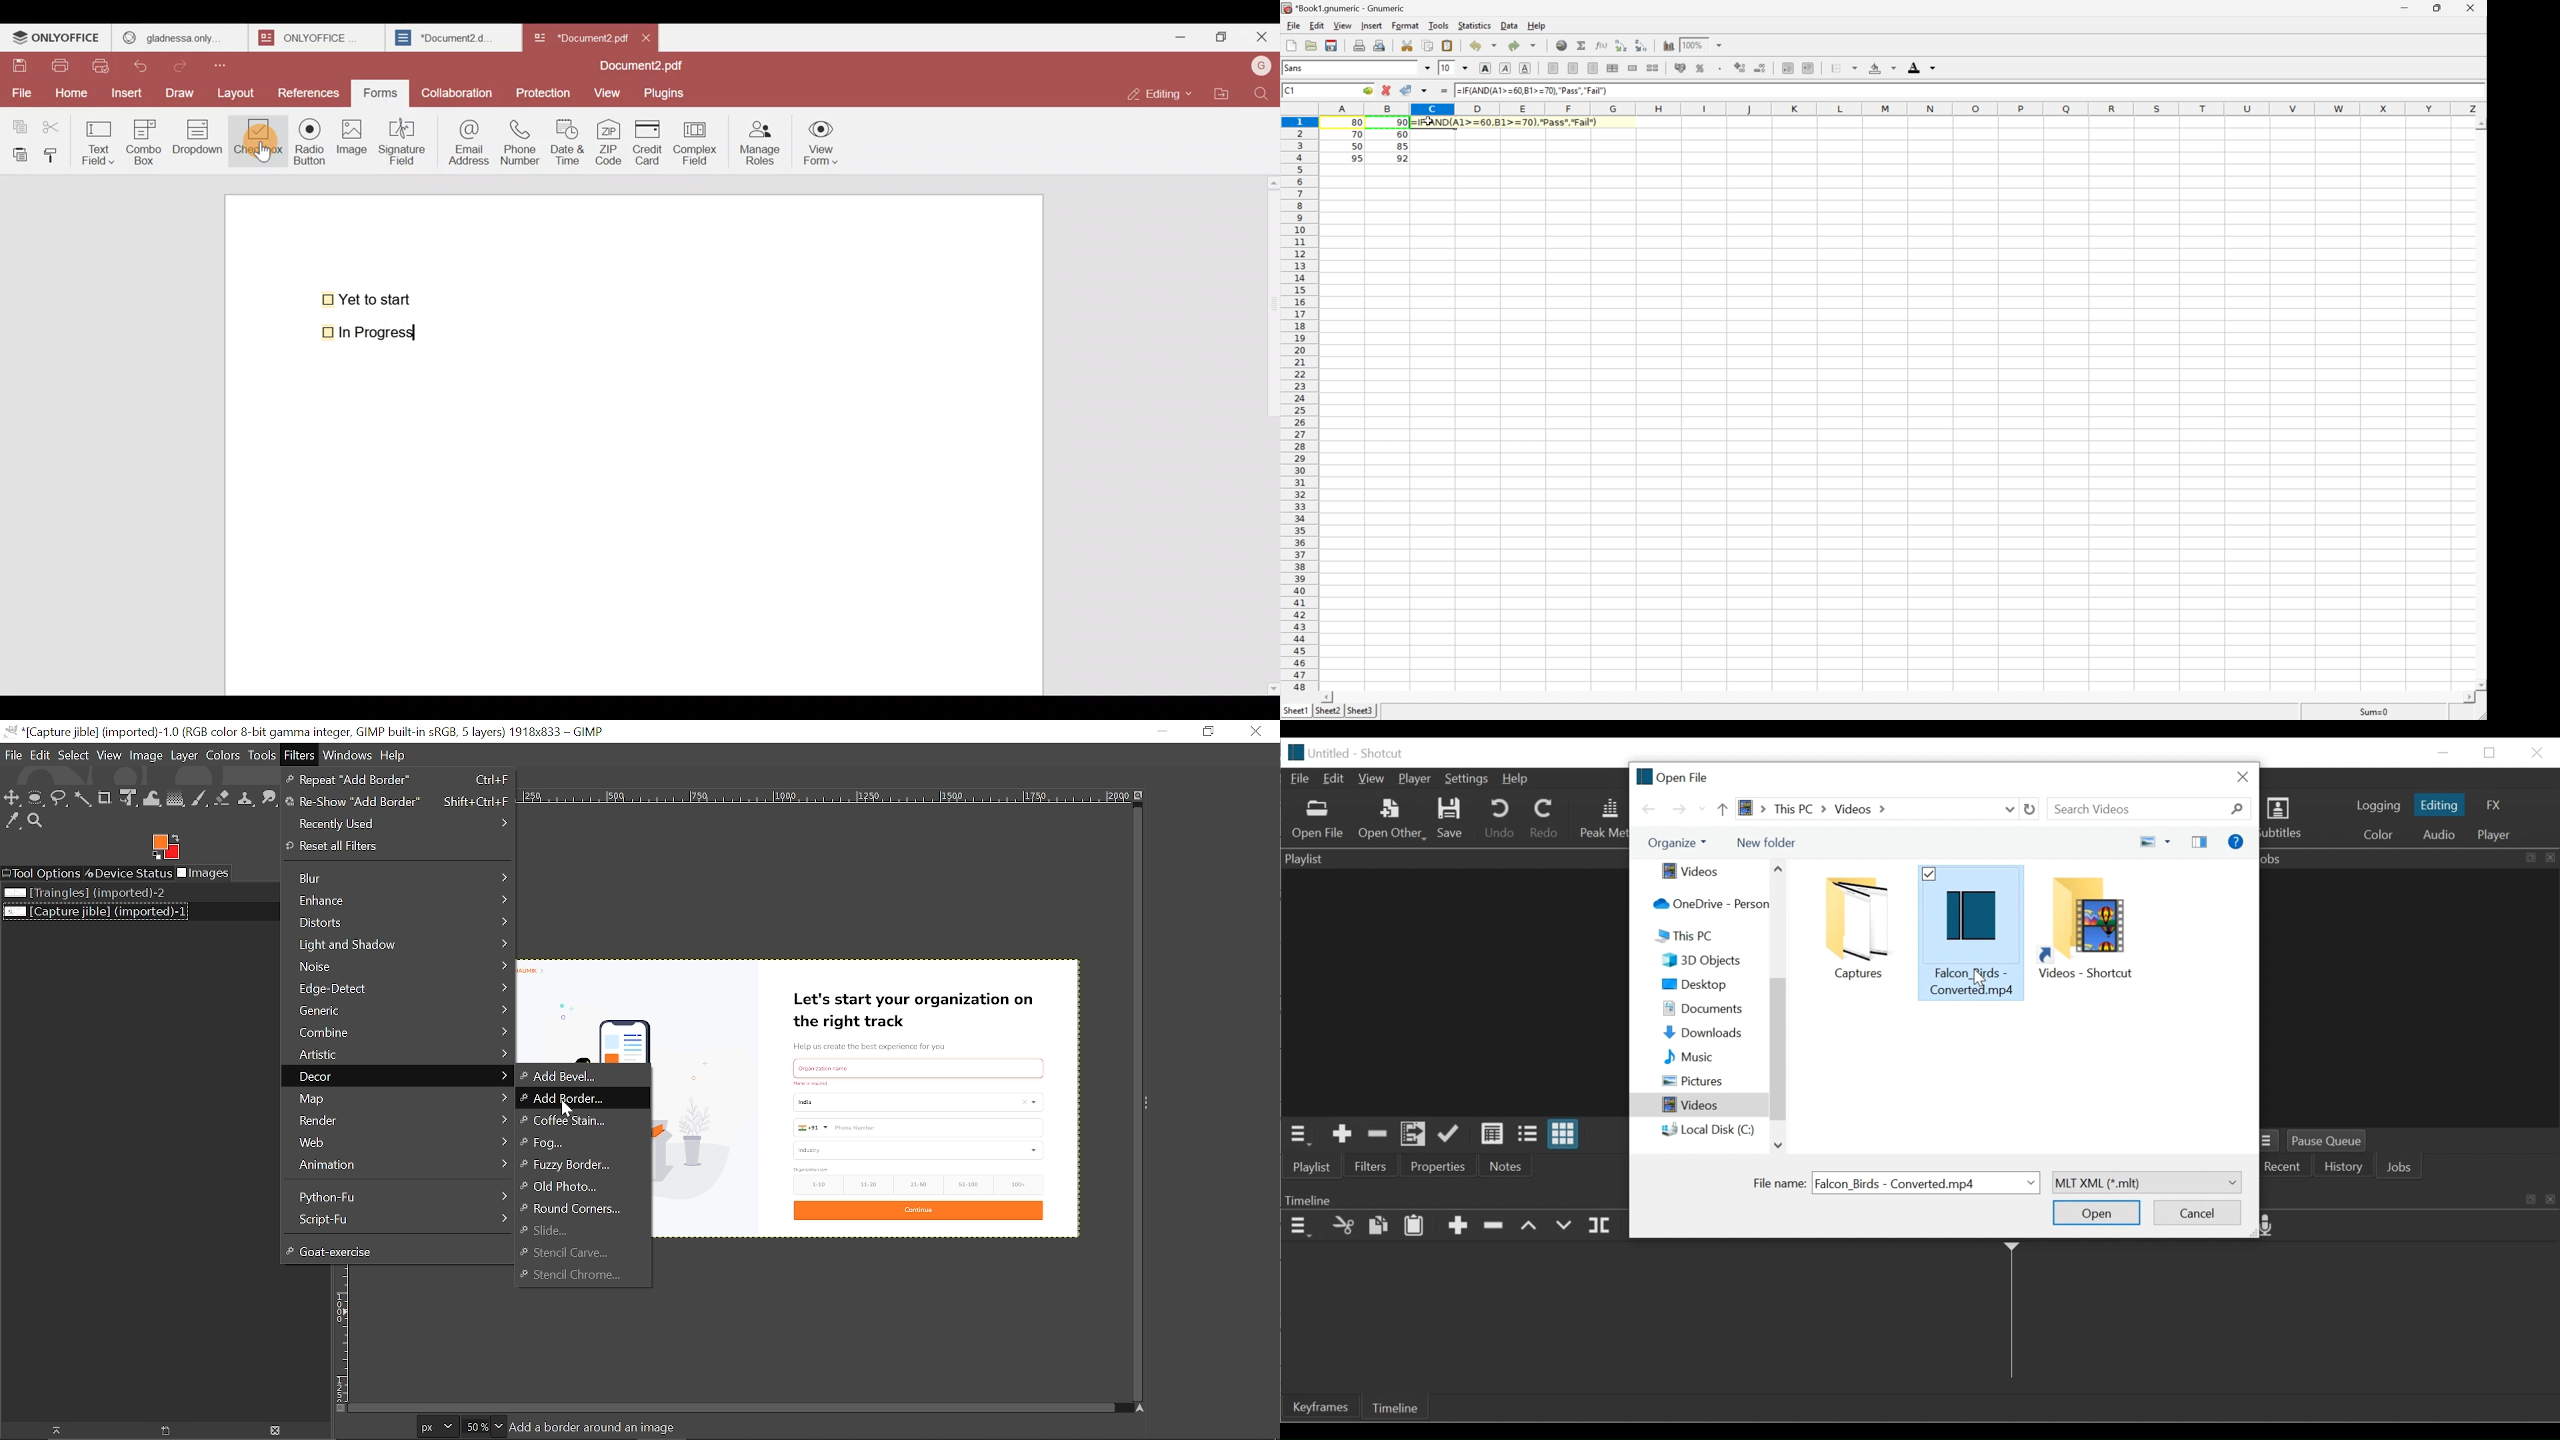  What do you see at coordinates (225, 799) in the screenshot?
I see `Eraser tool` at bounding box center [225, 799].